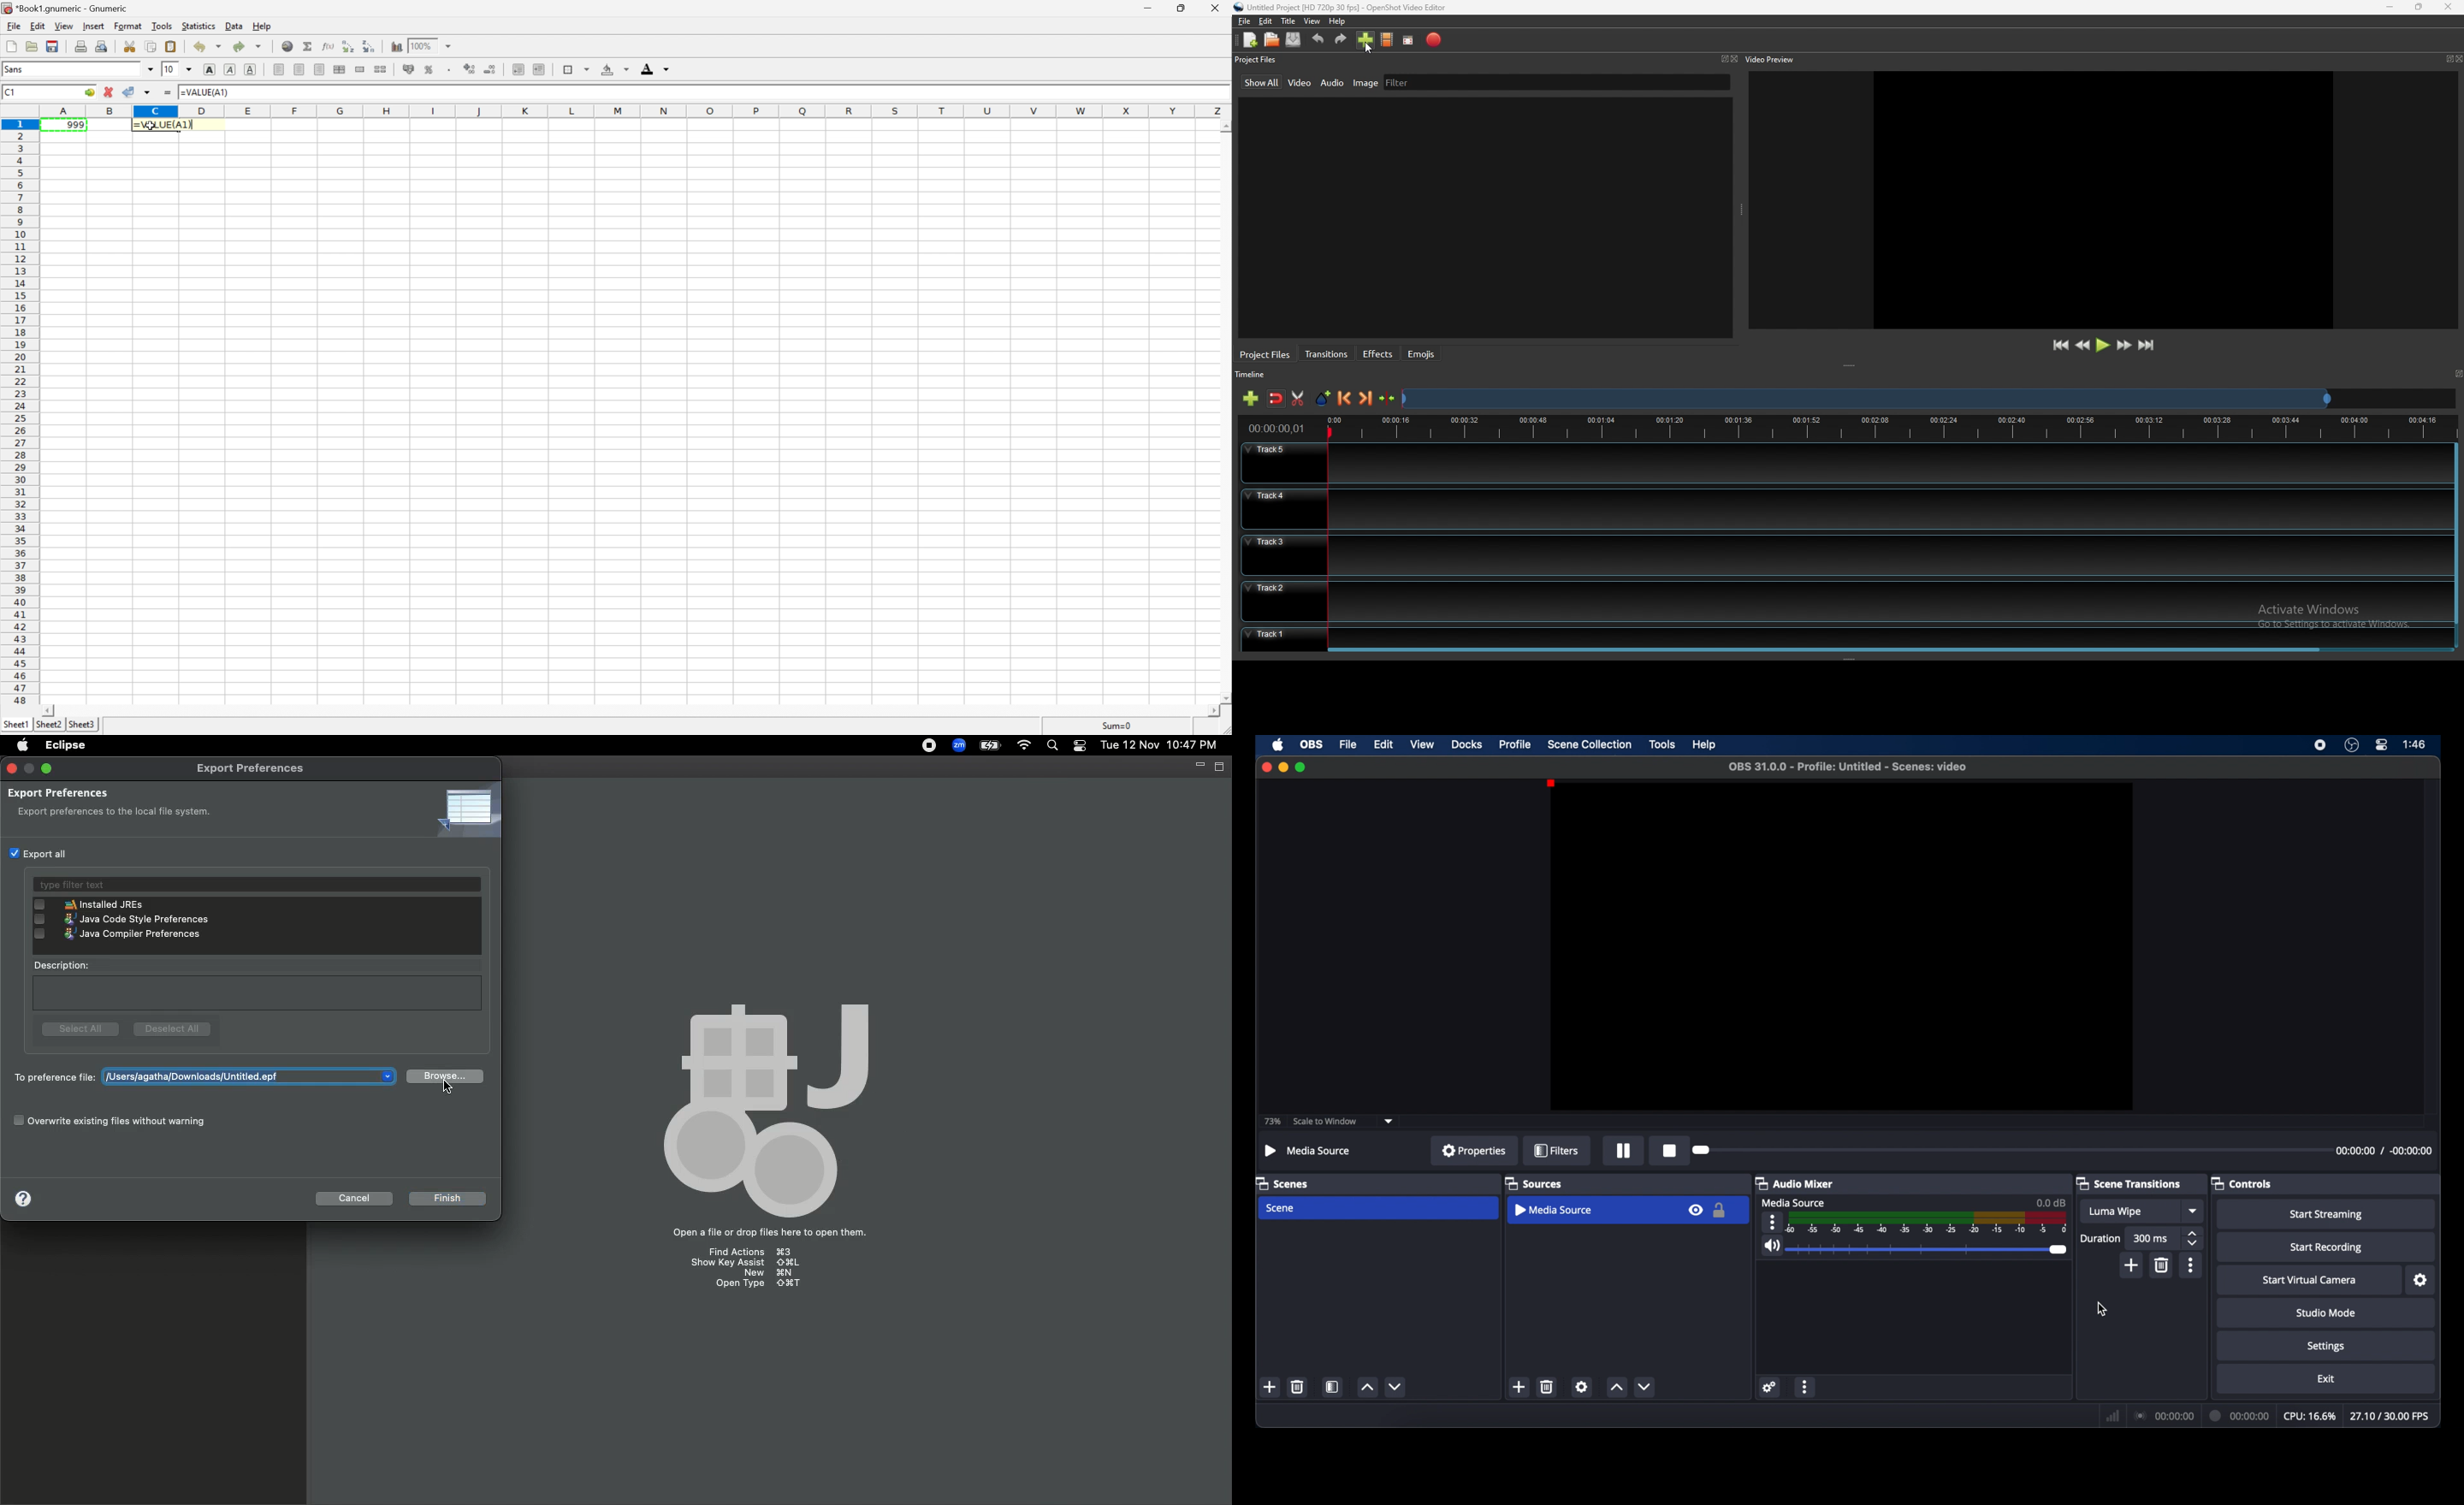 Image resolution: width=2464 pixels, height=1512 pixels. I want to click on Align left, so click(278, 70).